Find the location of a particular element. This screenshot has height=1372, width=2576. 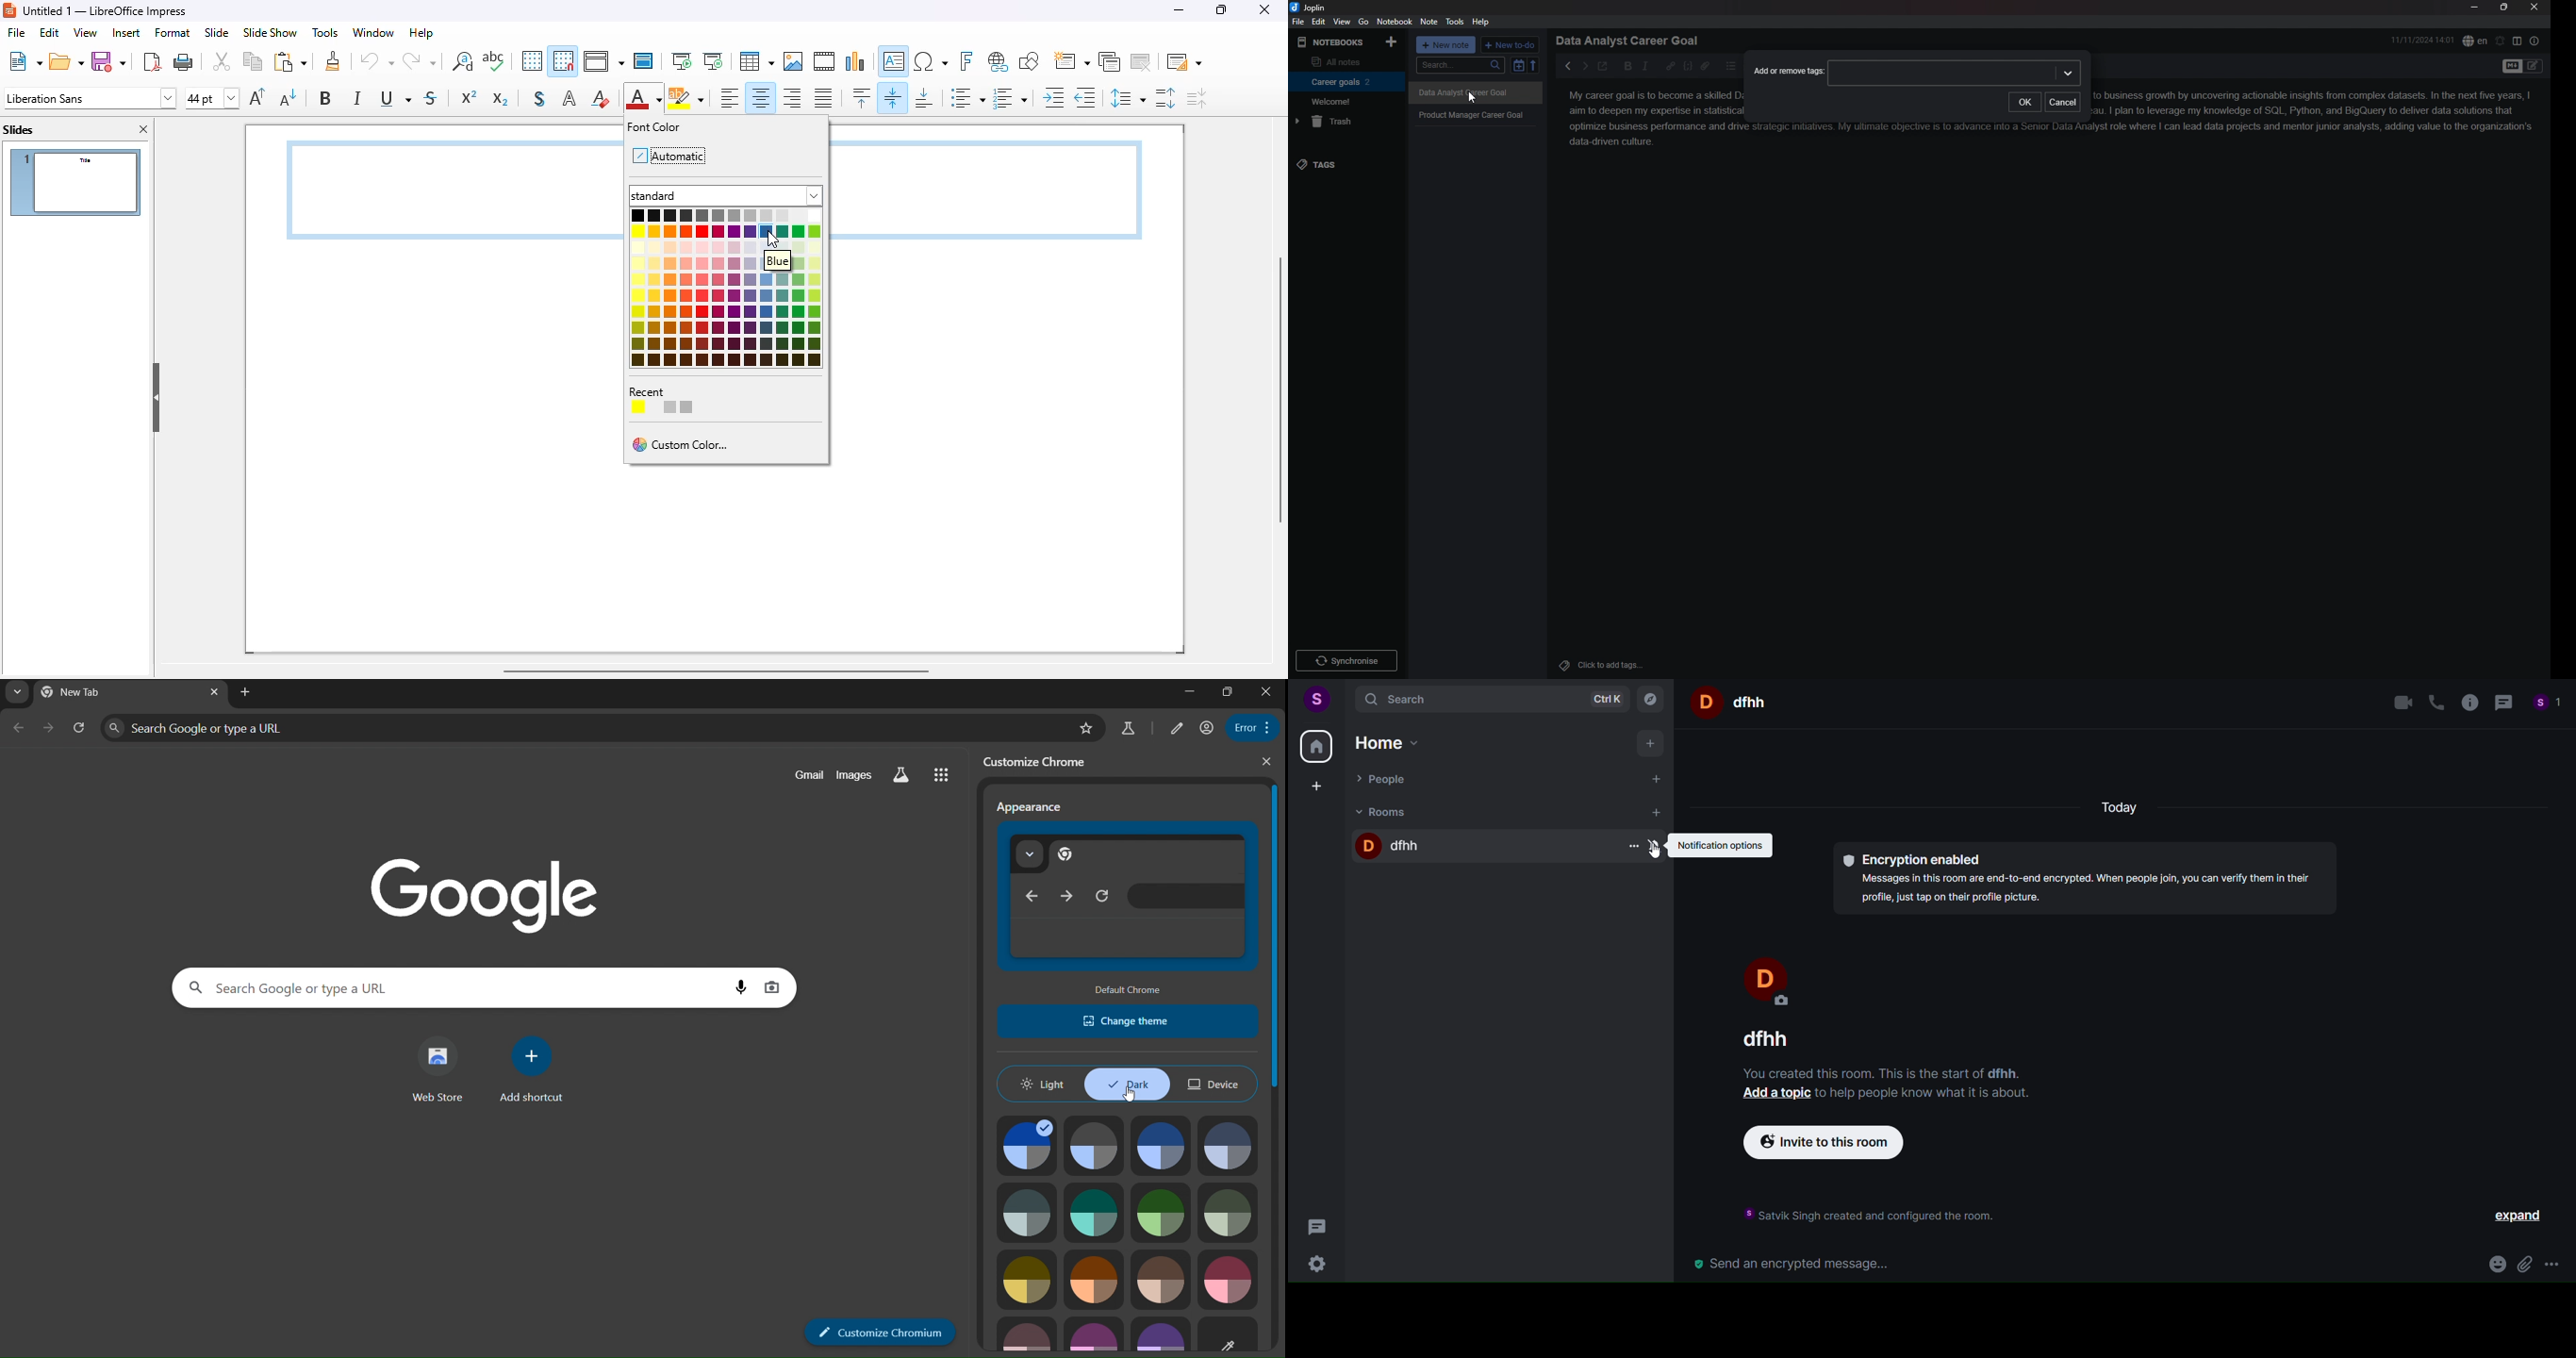

increase indent is located at coordinates (1053, 97).